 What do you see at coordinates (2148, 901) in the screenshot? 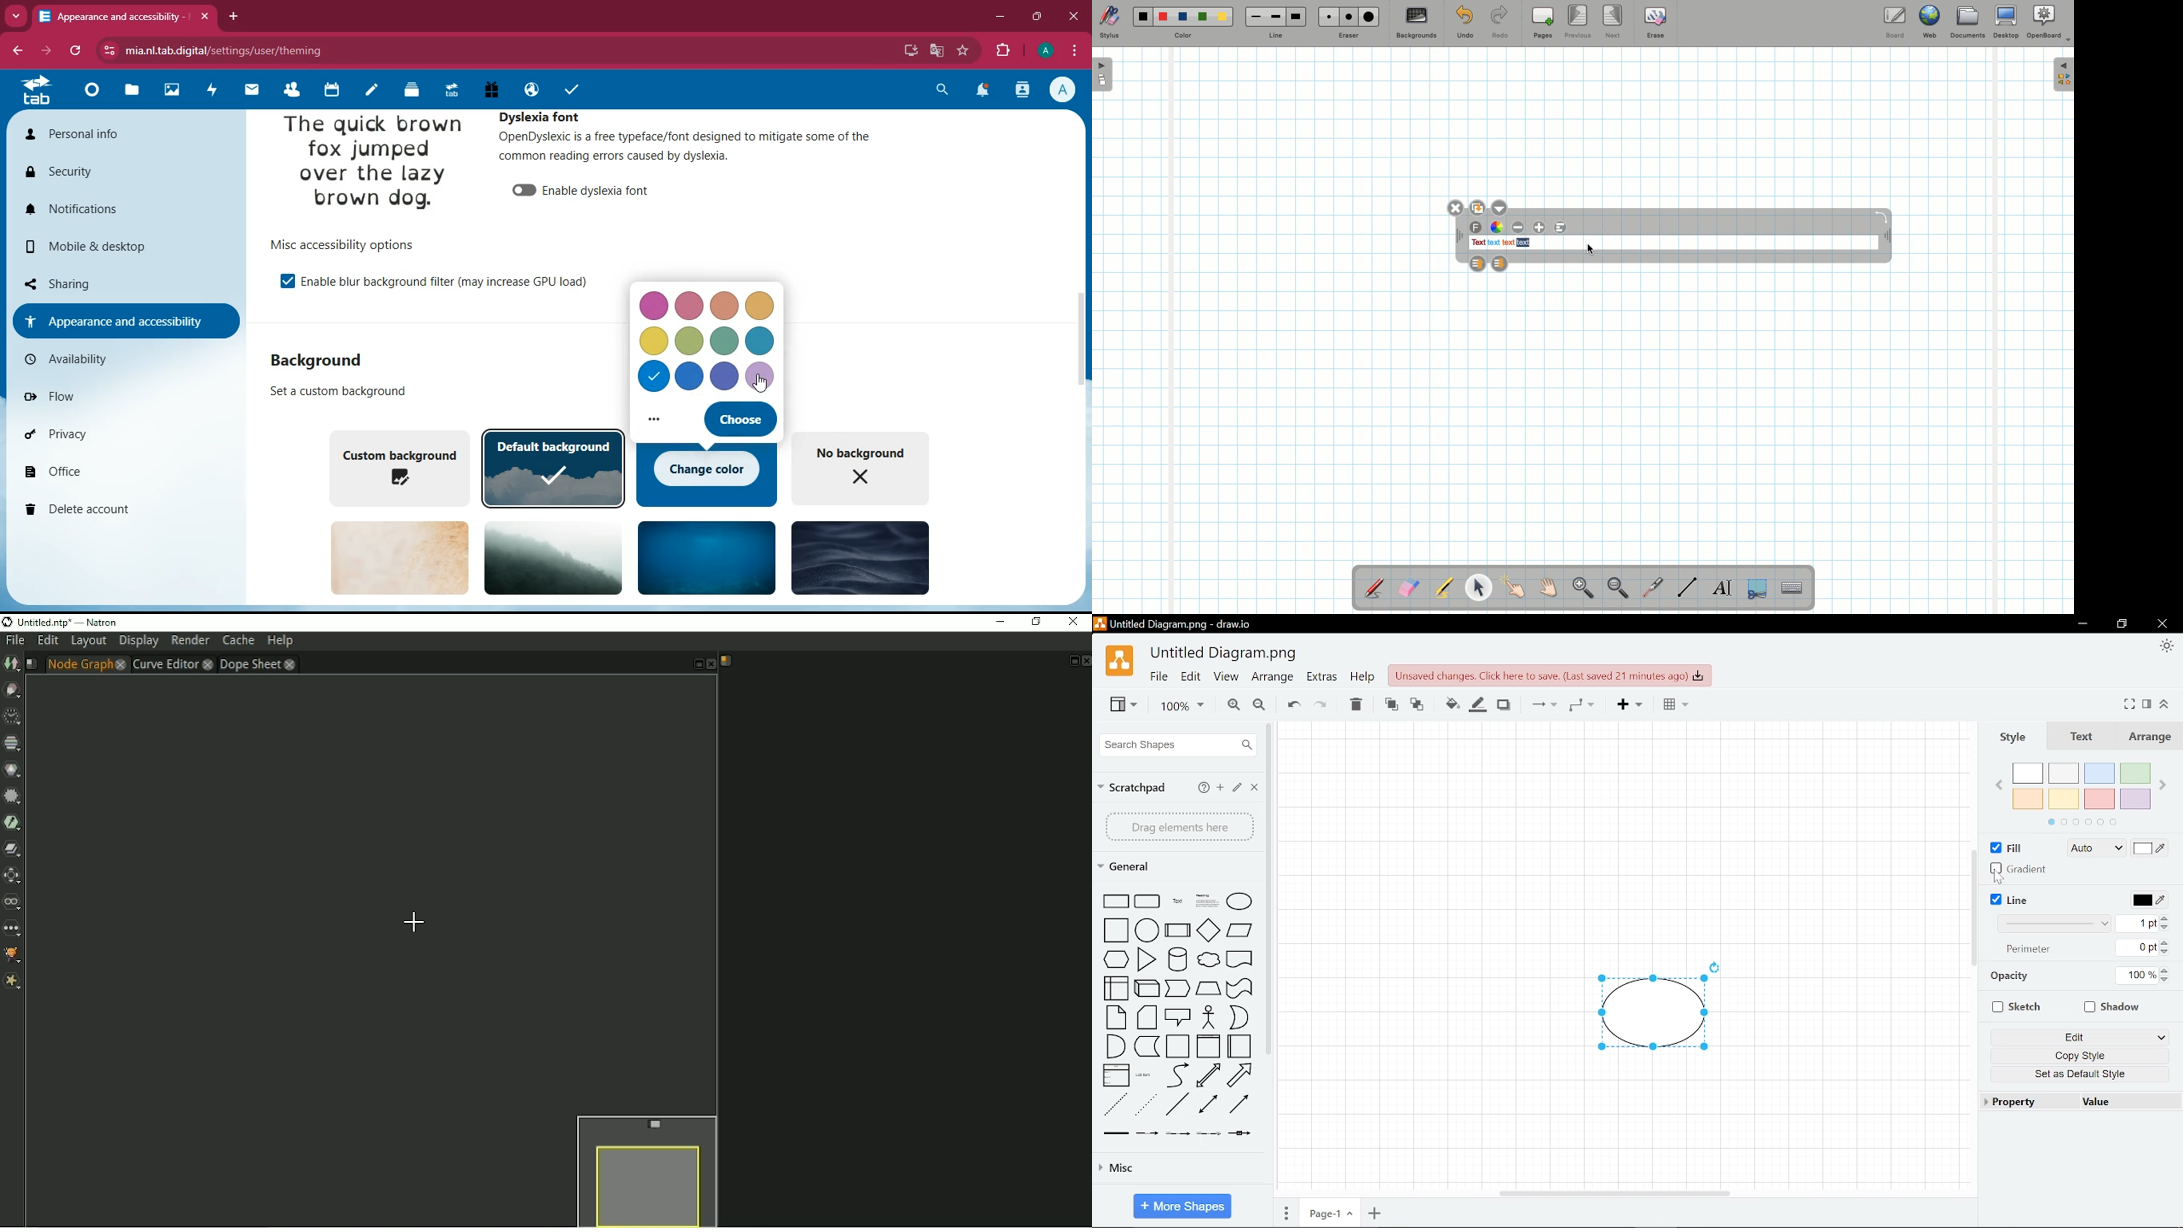
I see `Line color` at bounding box center [2148, 901].